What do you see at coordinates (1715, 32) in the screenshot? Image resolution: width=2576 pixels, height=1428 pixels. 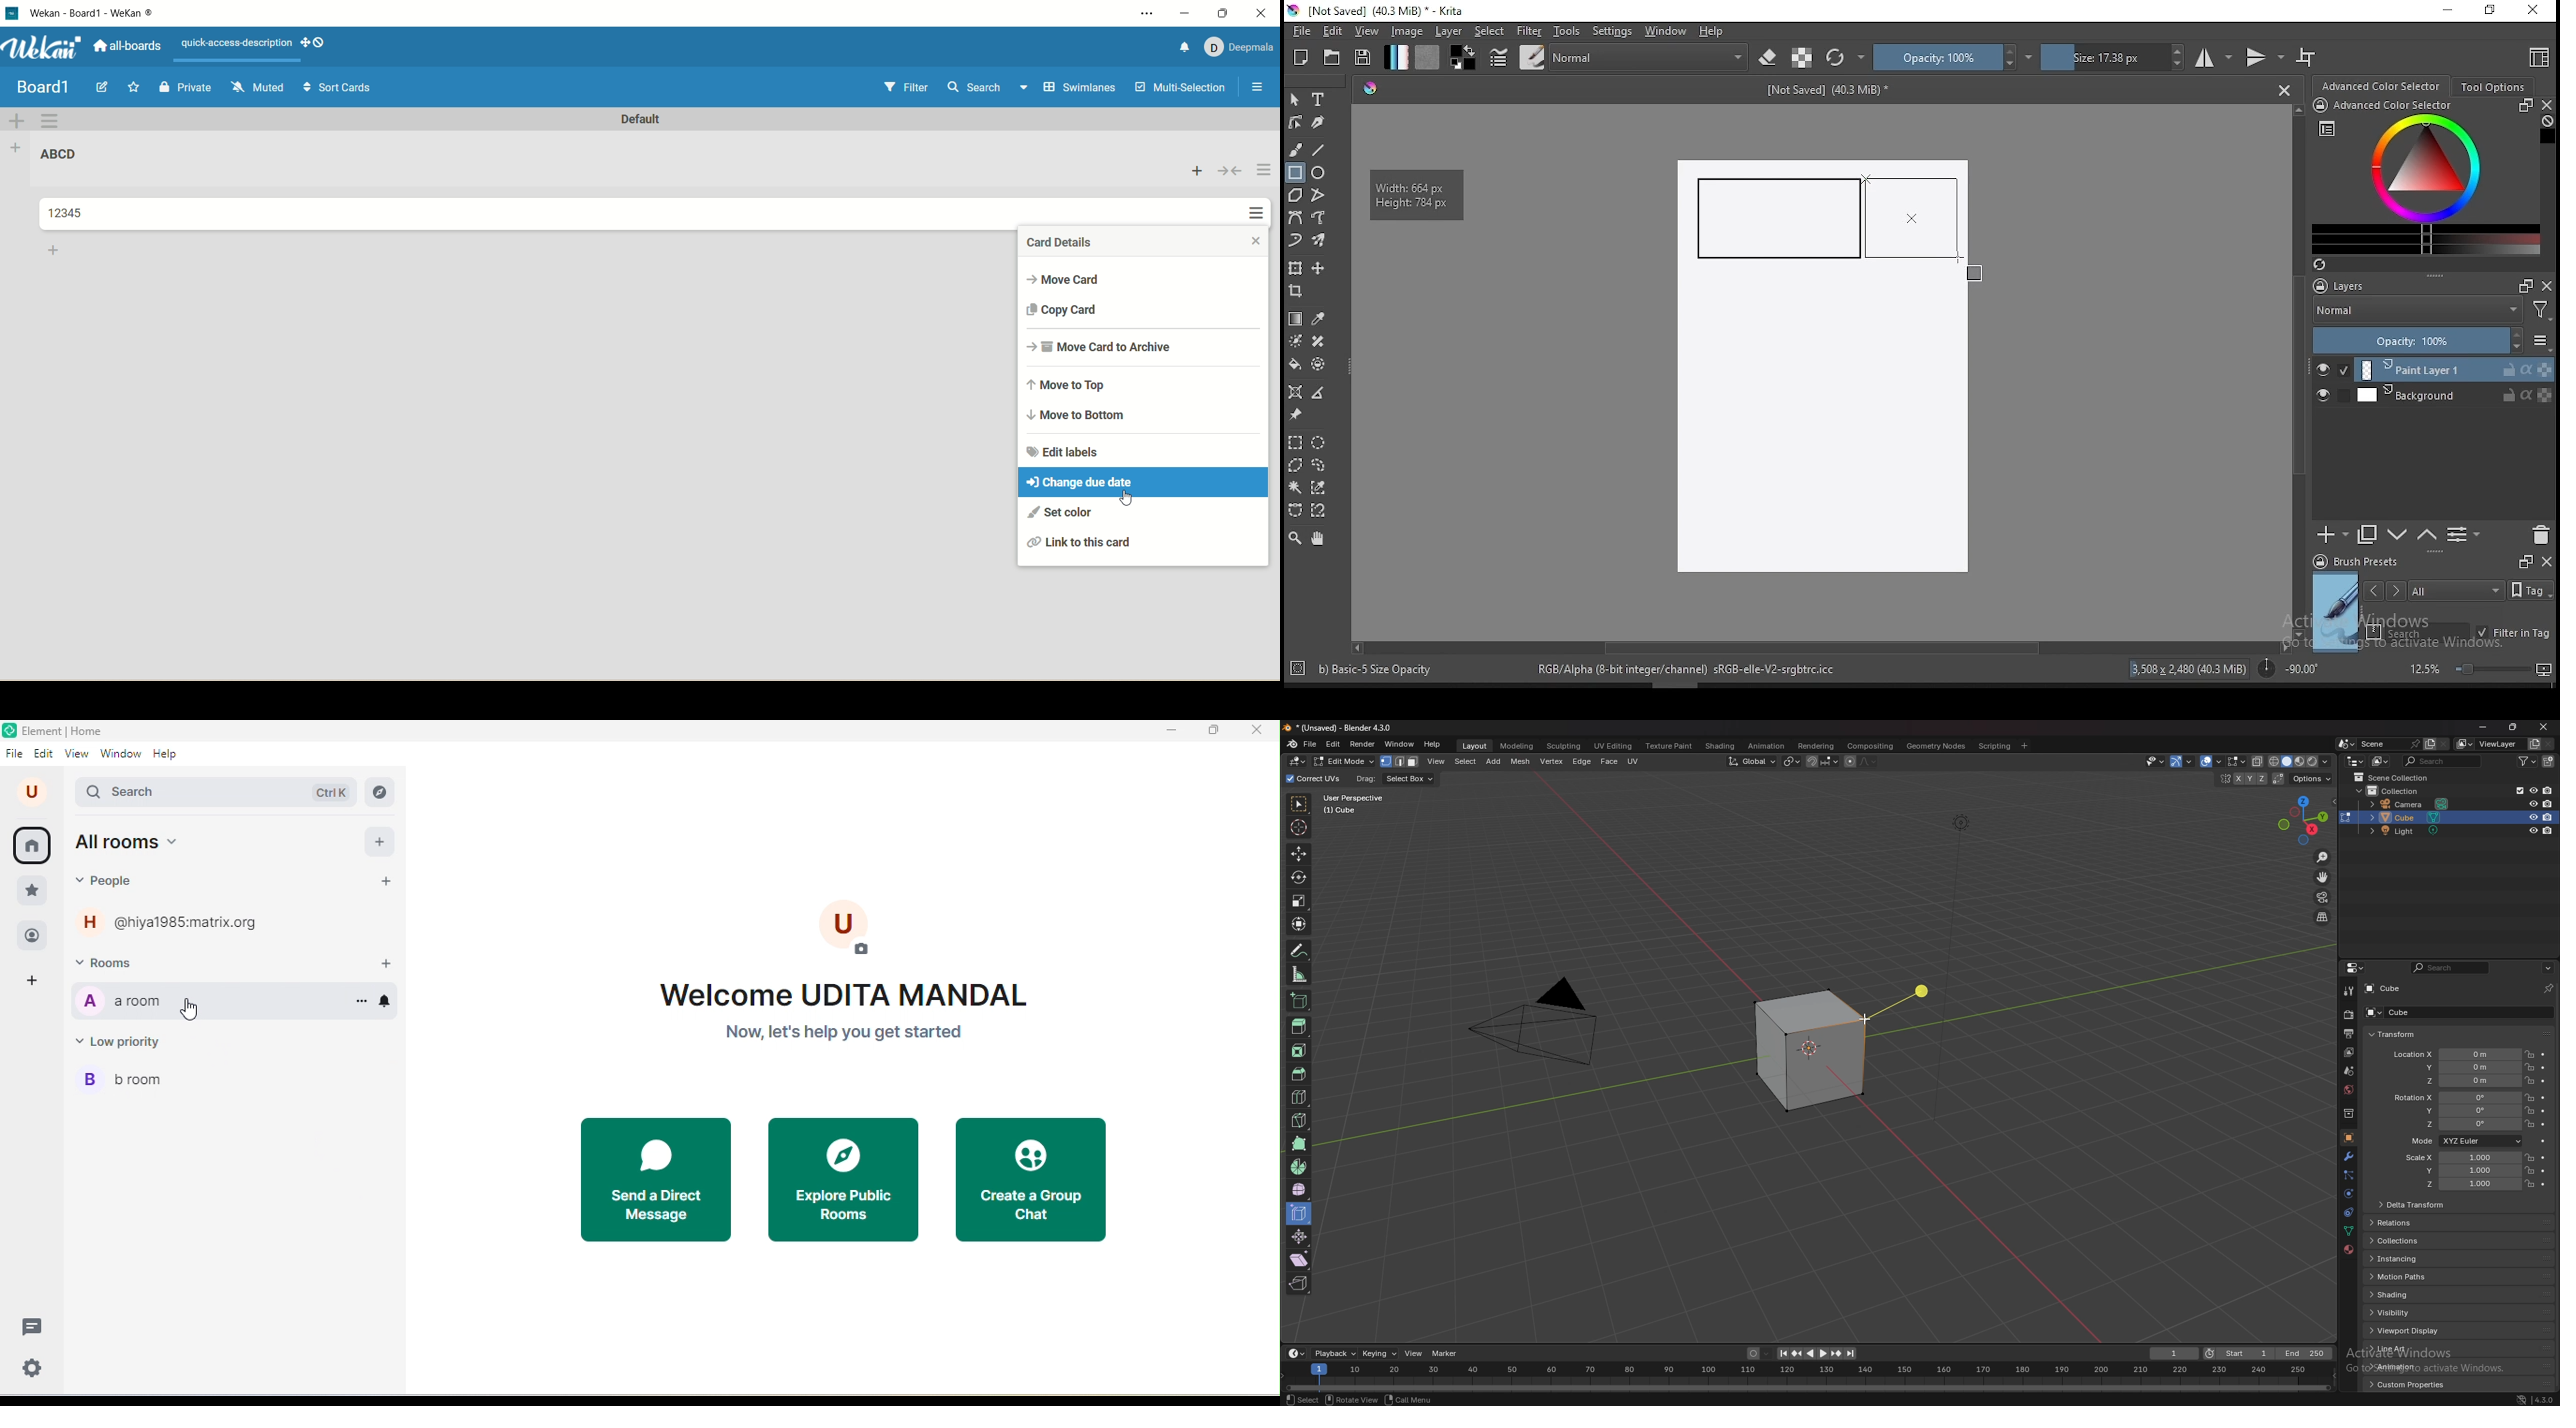 I see `help` at bounding box center [1715, 32].